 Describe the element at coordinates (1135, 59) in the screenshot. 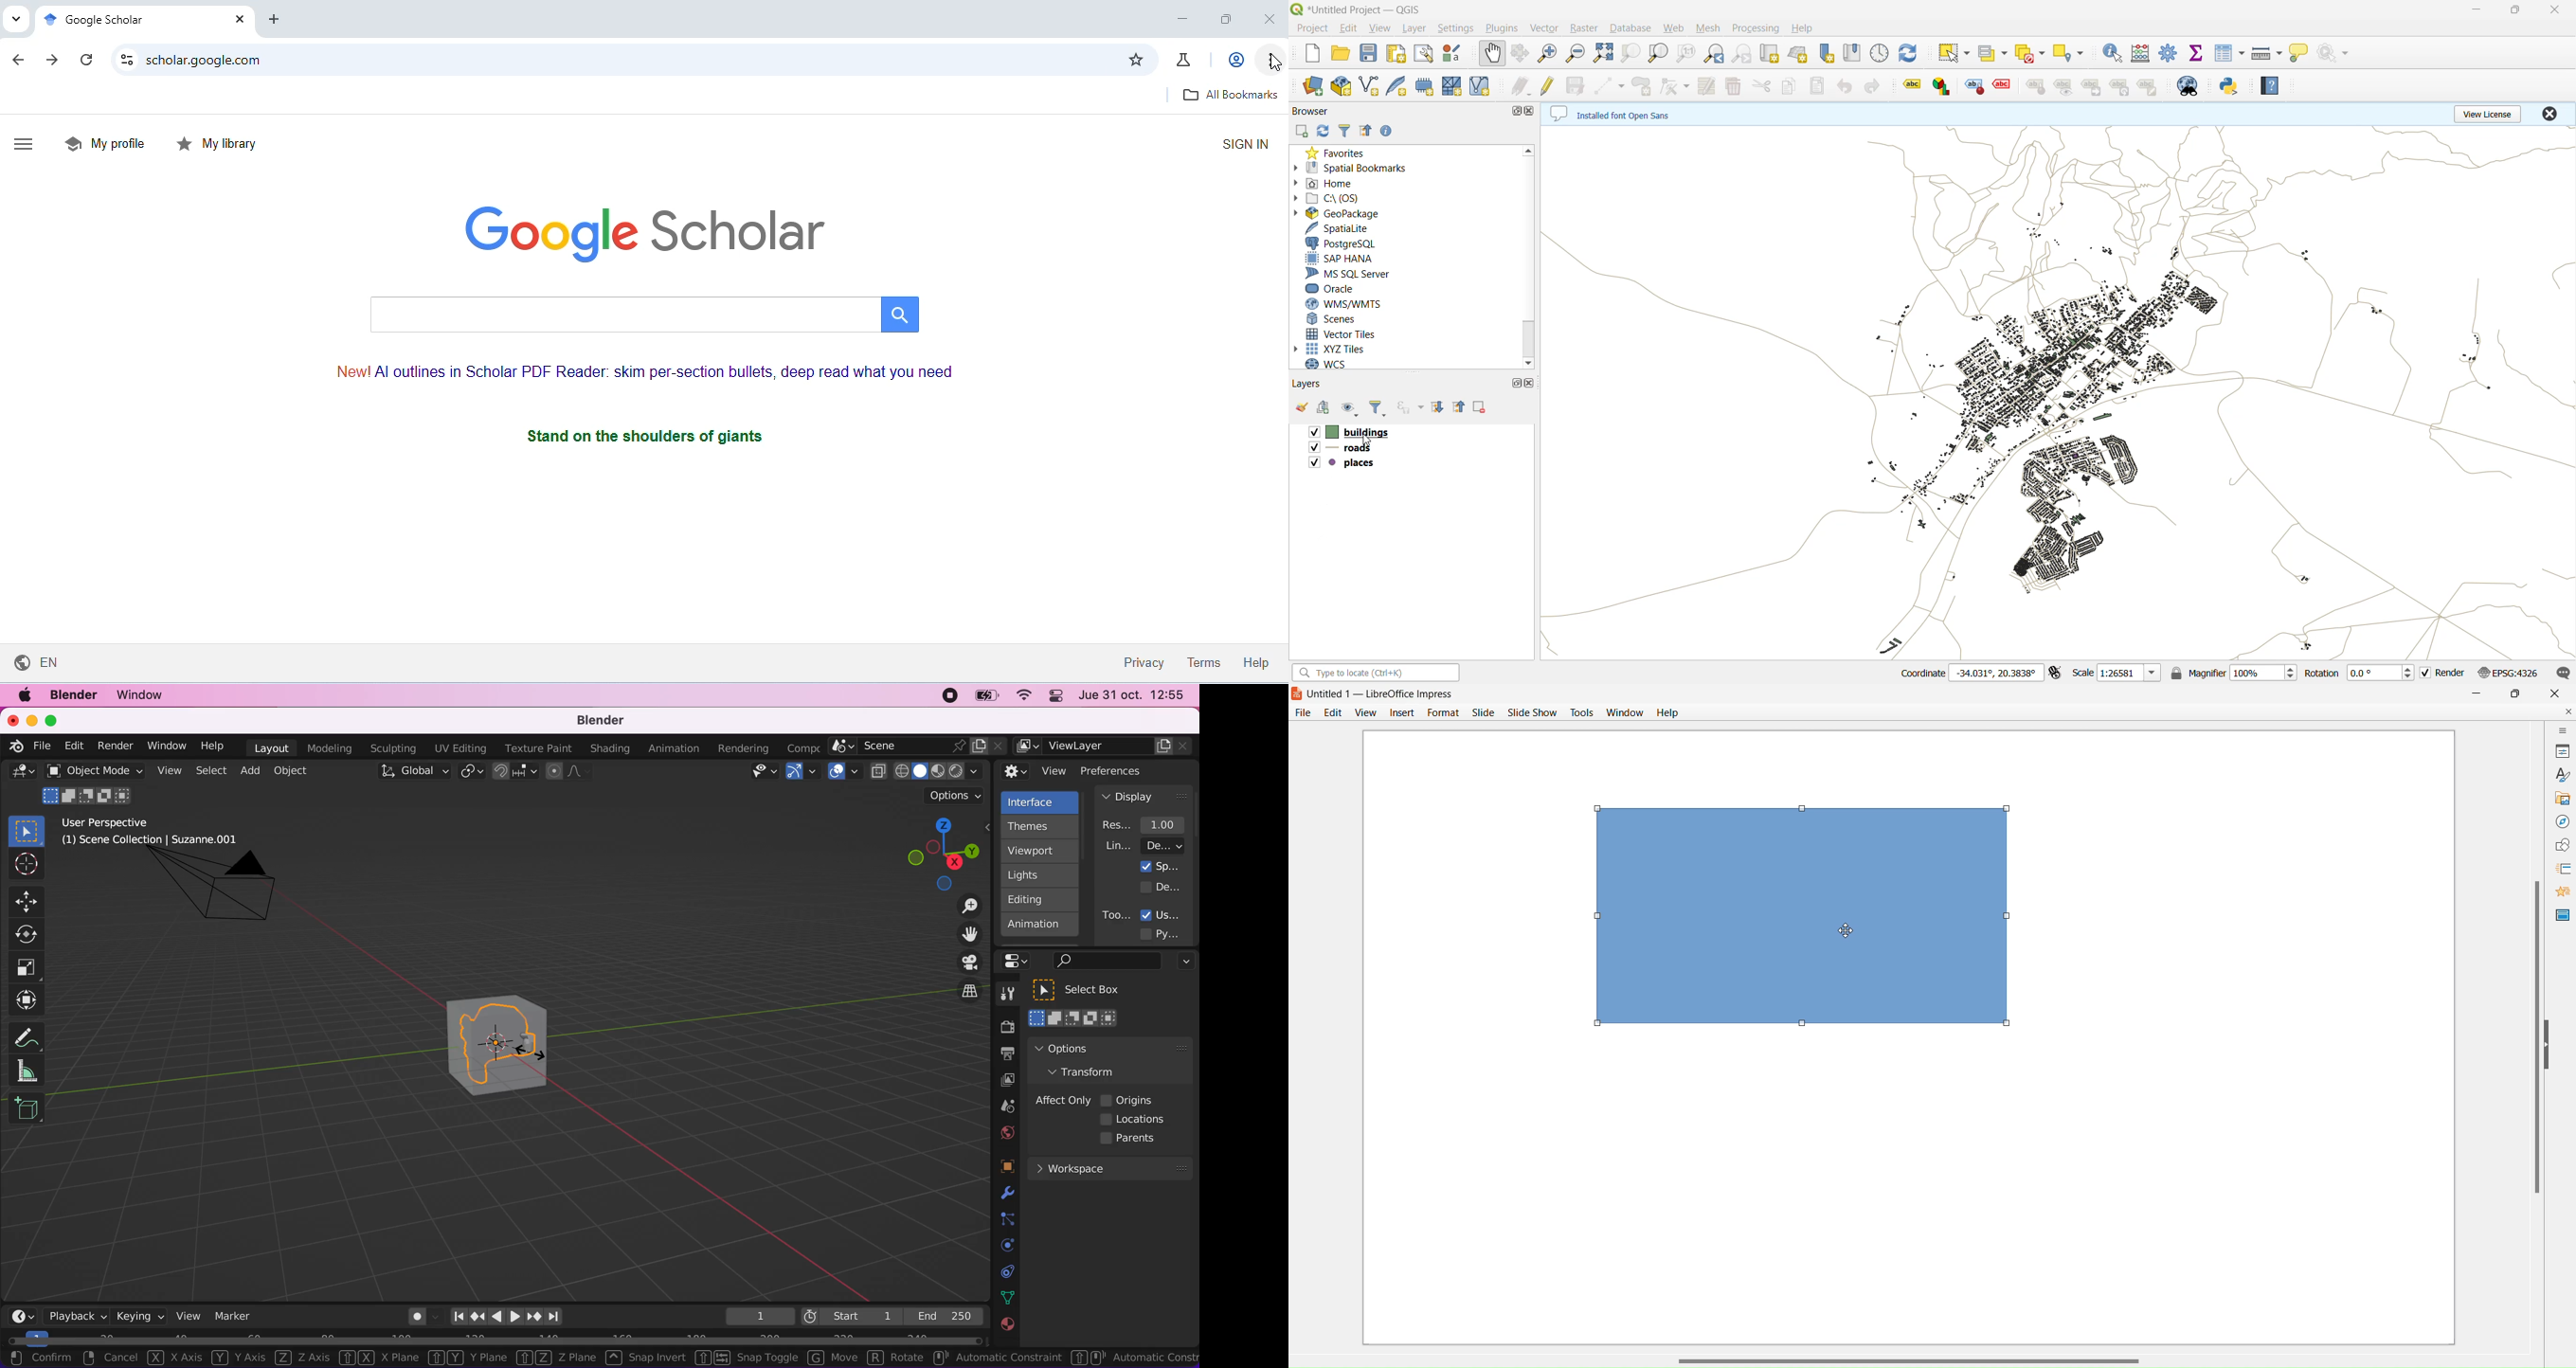

I see `add bookmark` at that location.